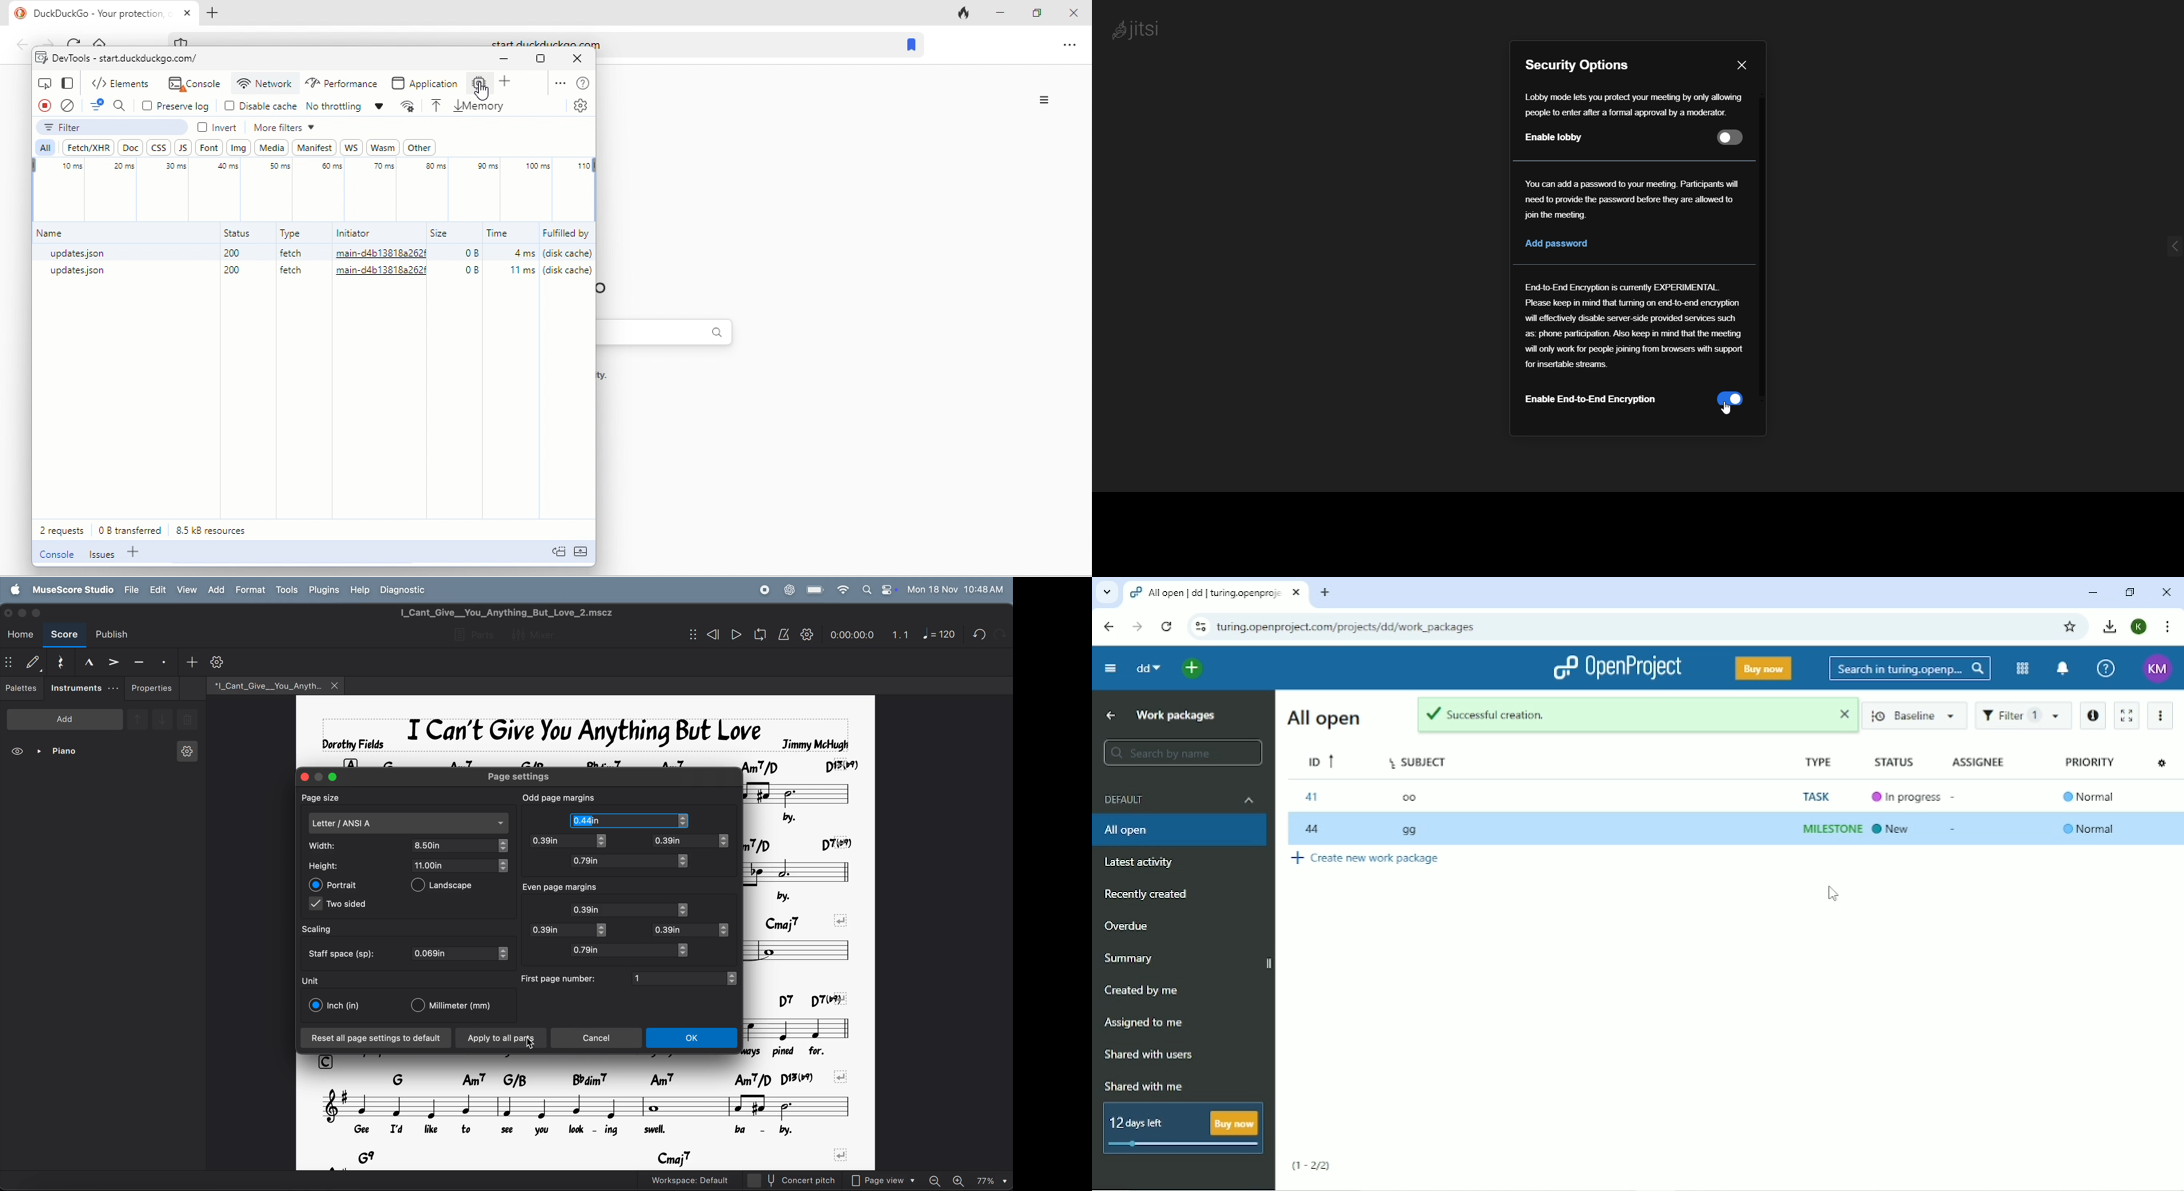 This screenshot has height=1204, width=2184. What do you see at coordinates (565, 254) in the screenshot?
I see `(disk cache)` at bounding box center [565, 254].